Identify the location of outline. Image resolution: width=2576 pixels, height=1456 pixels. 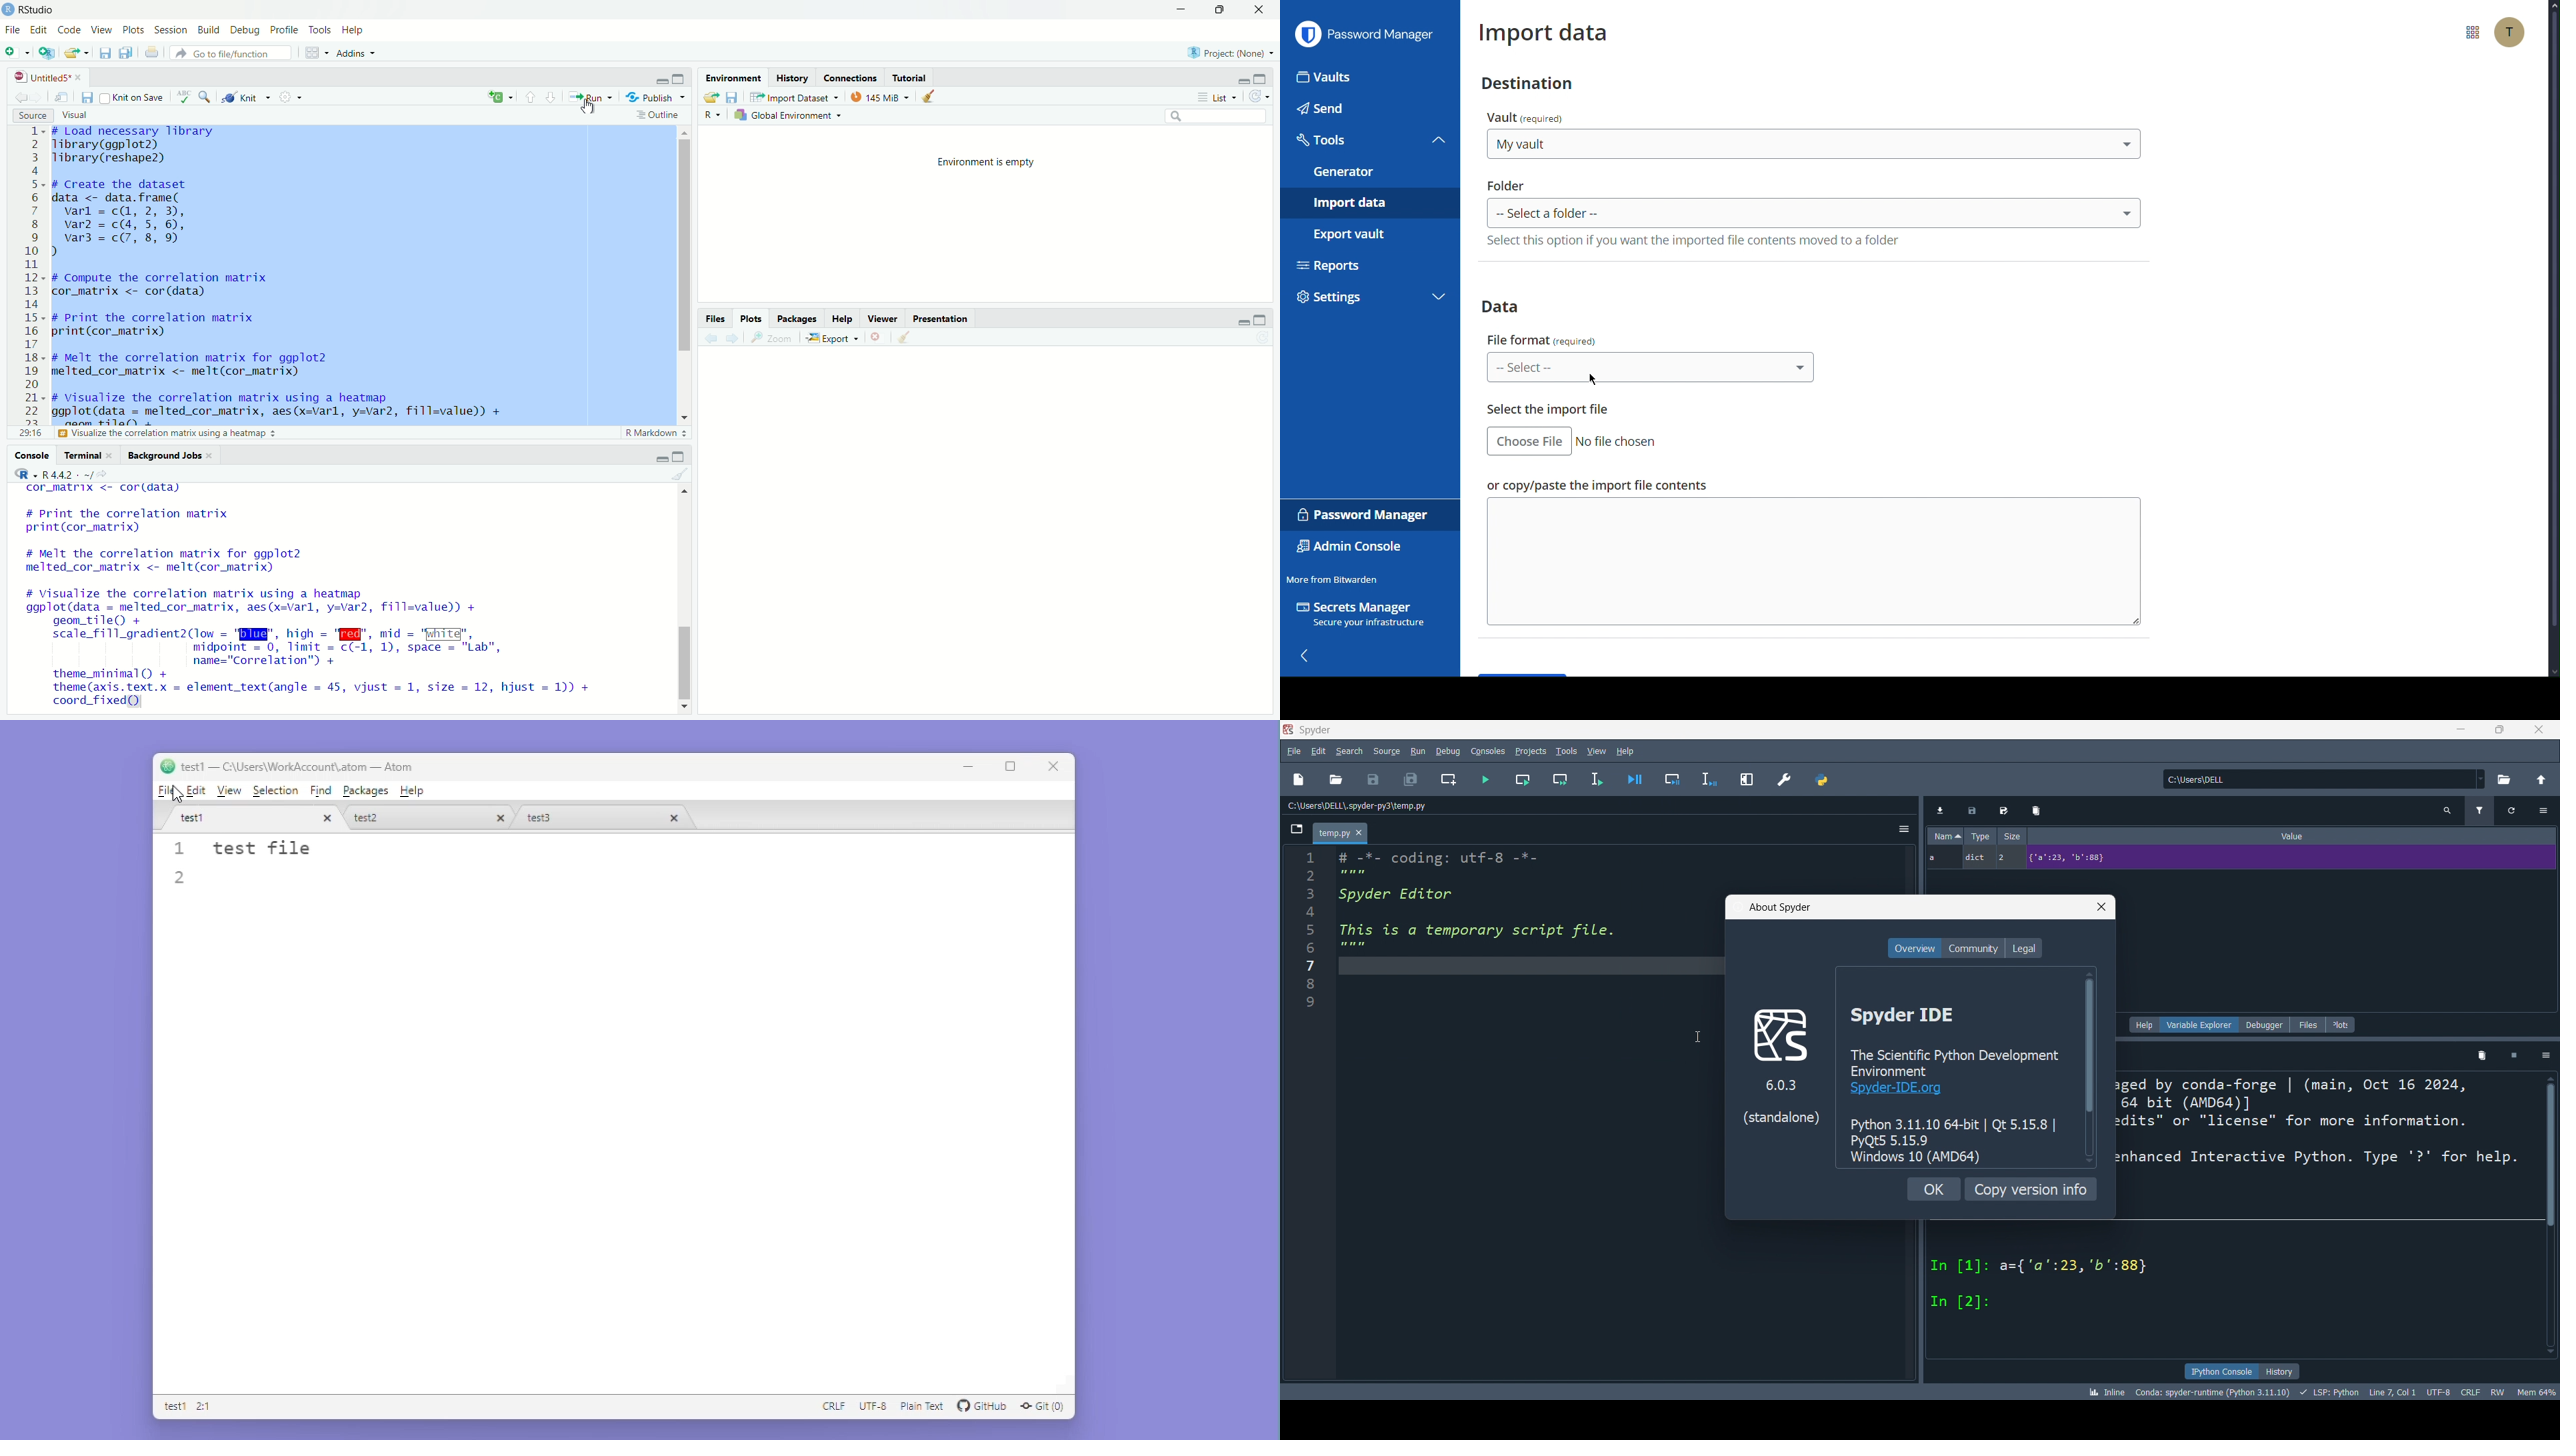
(661, 115).